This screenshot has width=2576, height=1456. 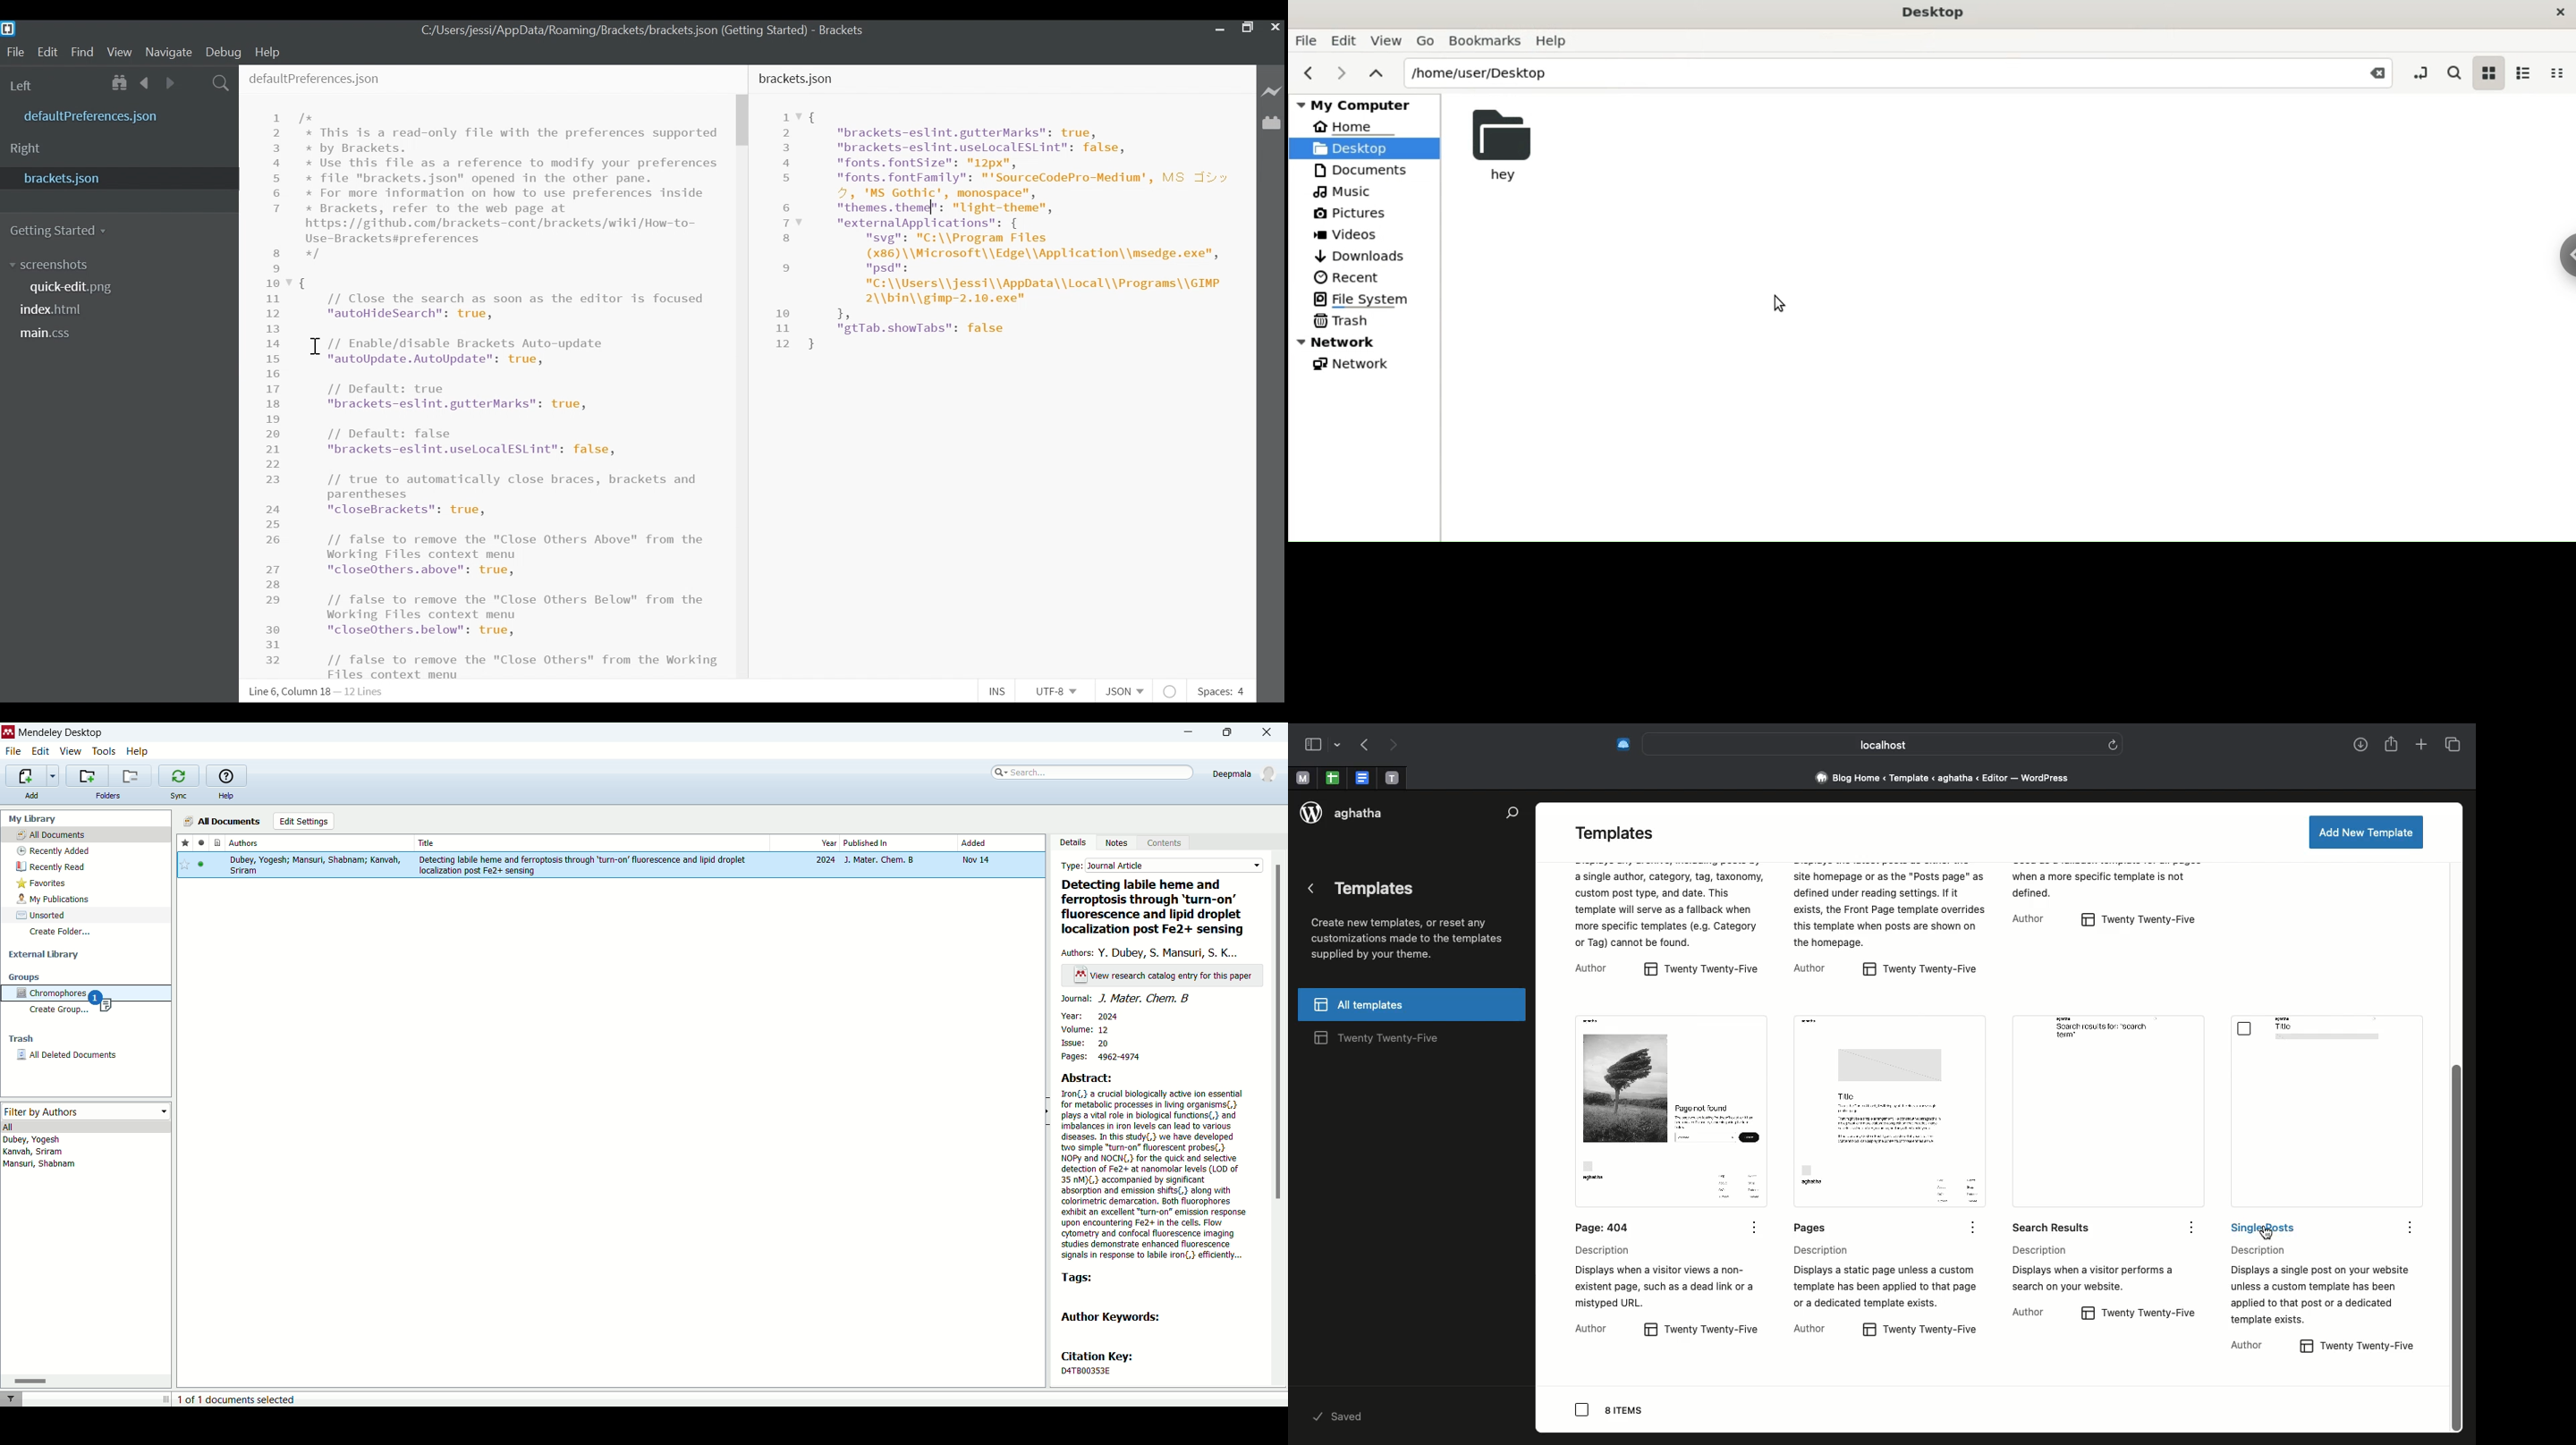 What do you see at coordinates (178, 776) in the screenshot?
I see `synchronize library with mendeley web` at bounding box center [178, 776].